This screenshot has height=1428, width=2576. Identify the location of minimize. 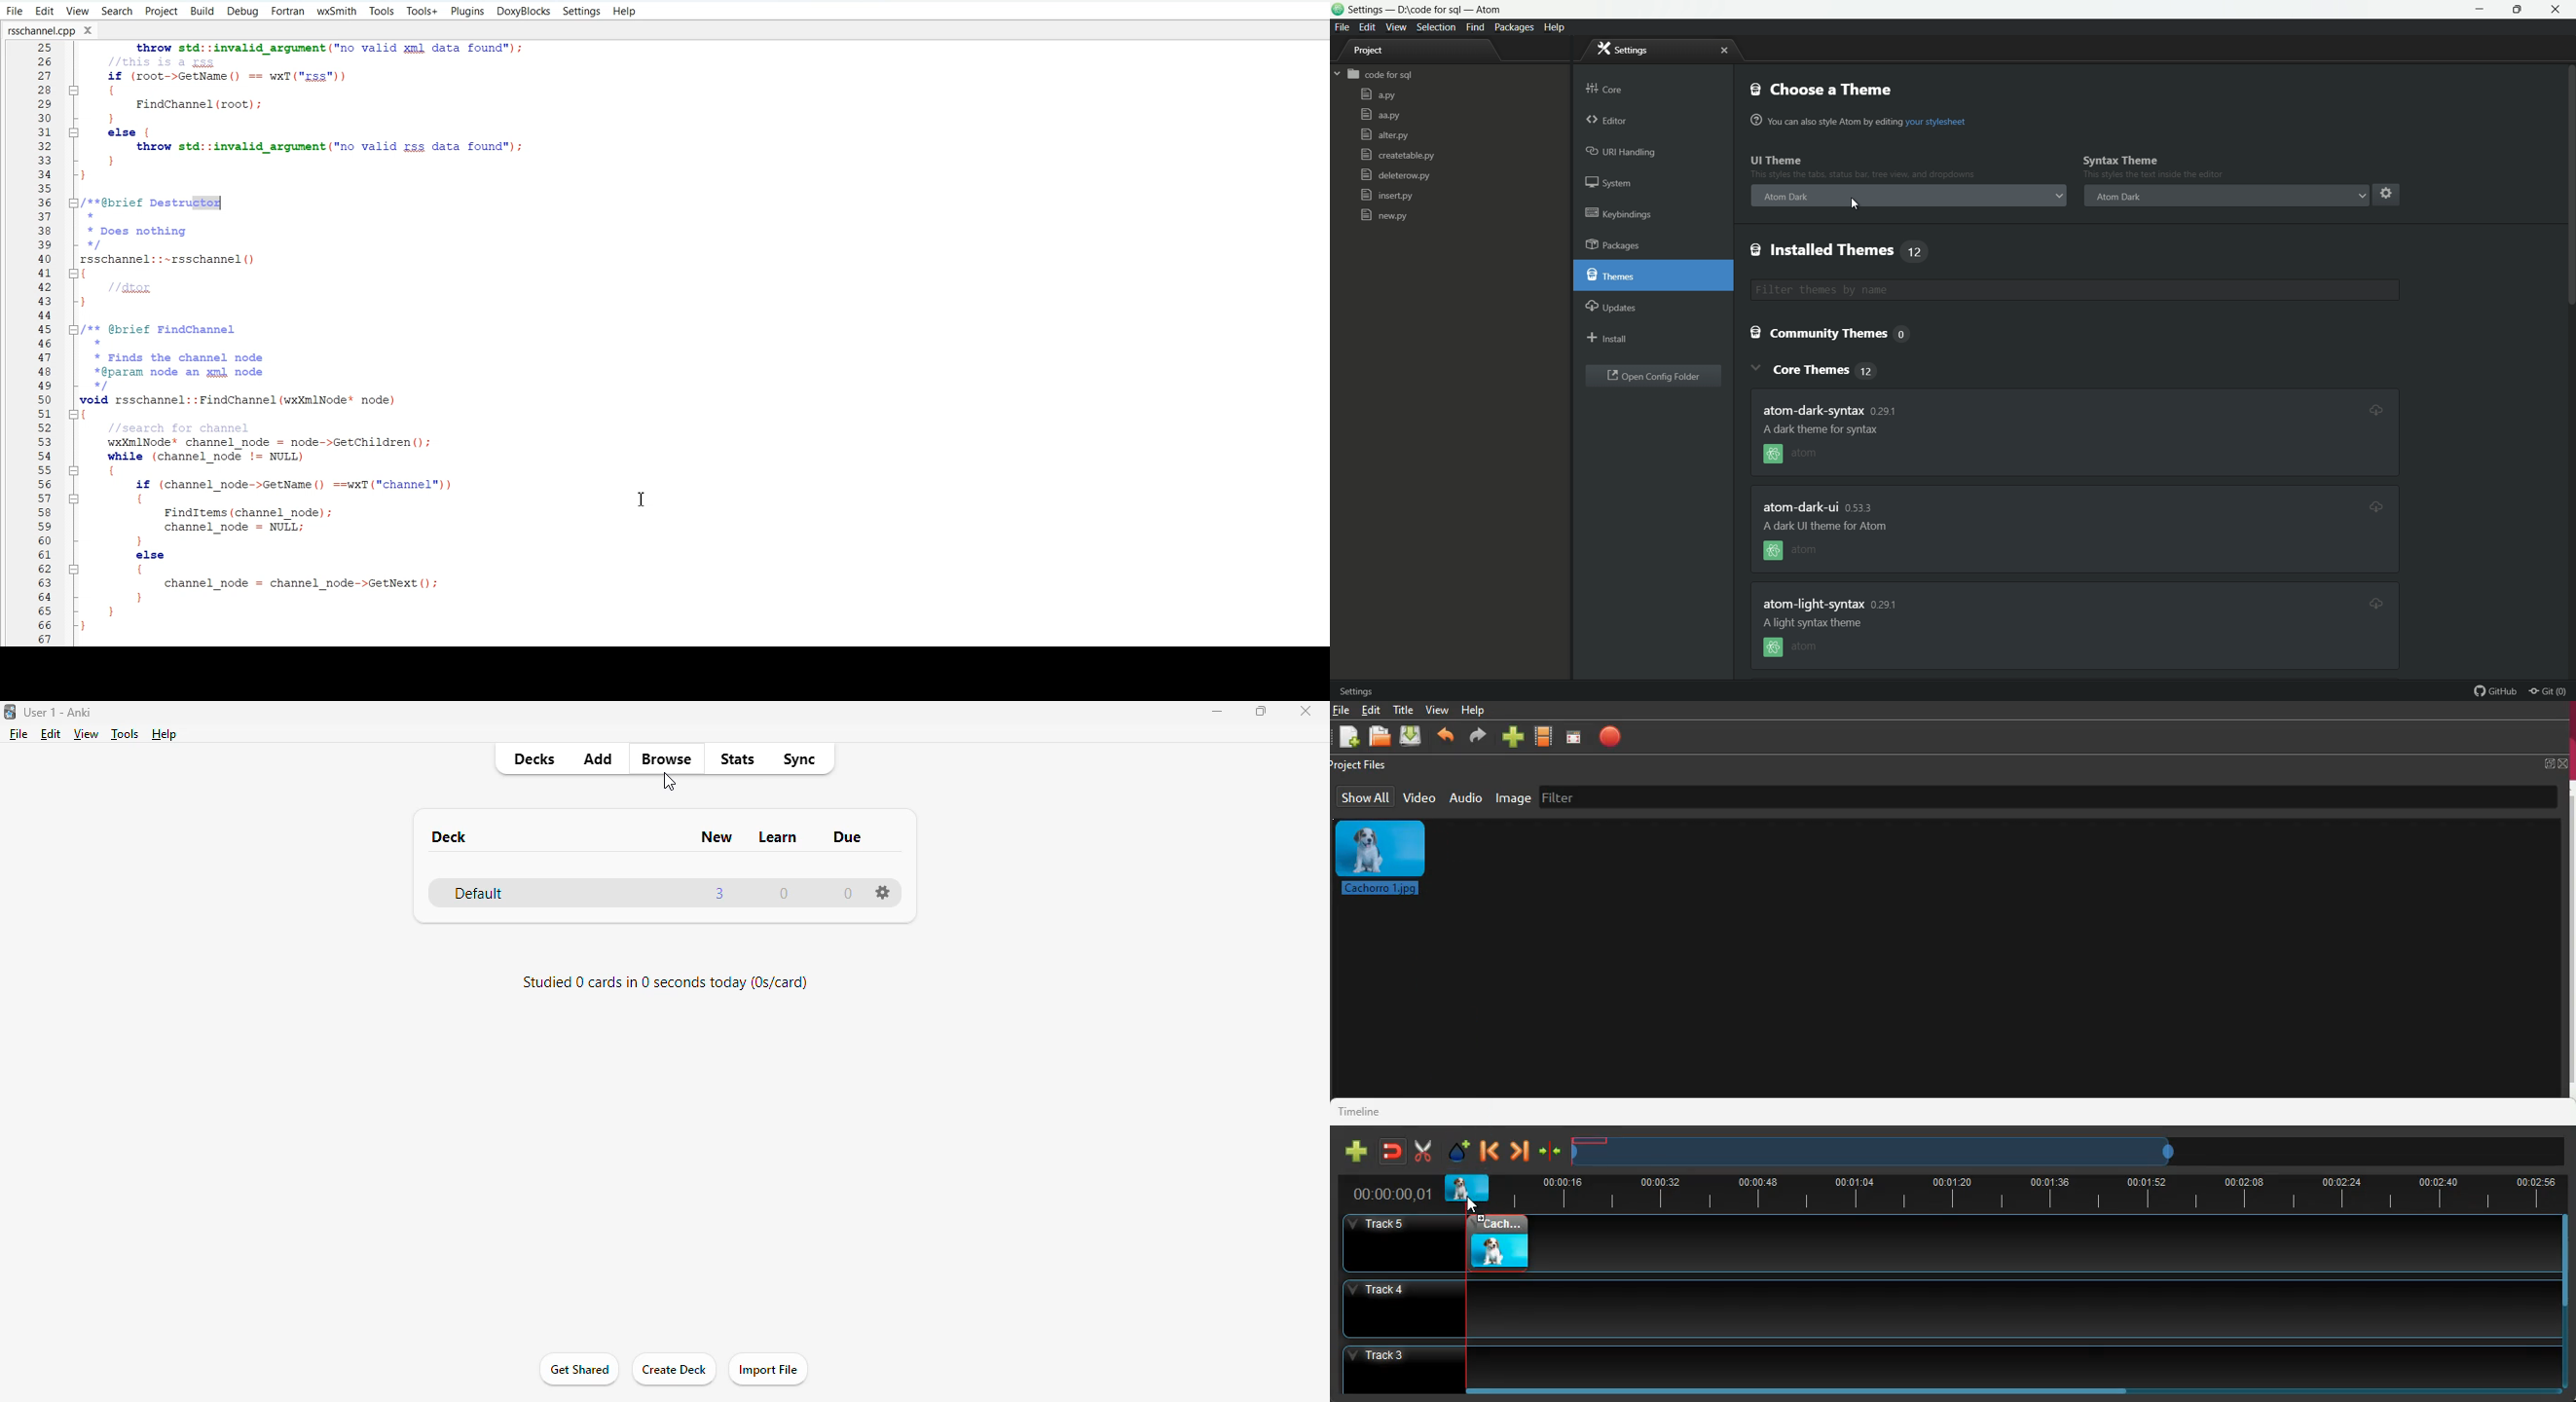
(1219, 712).